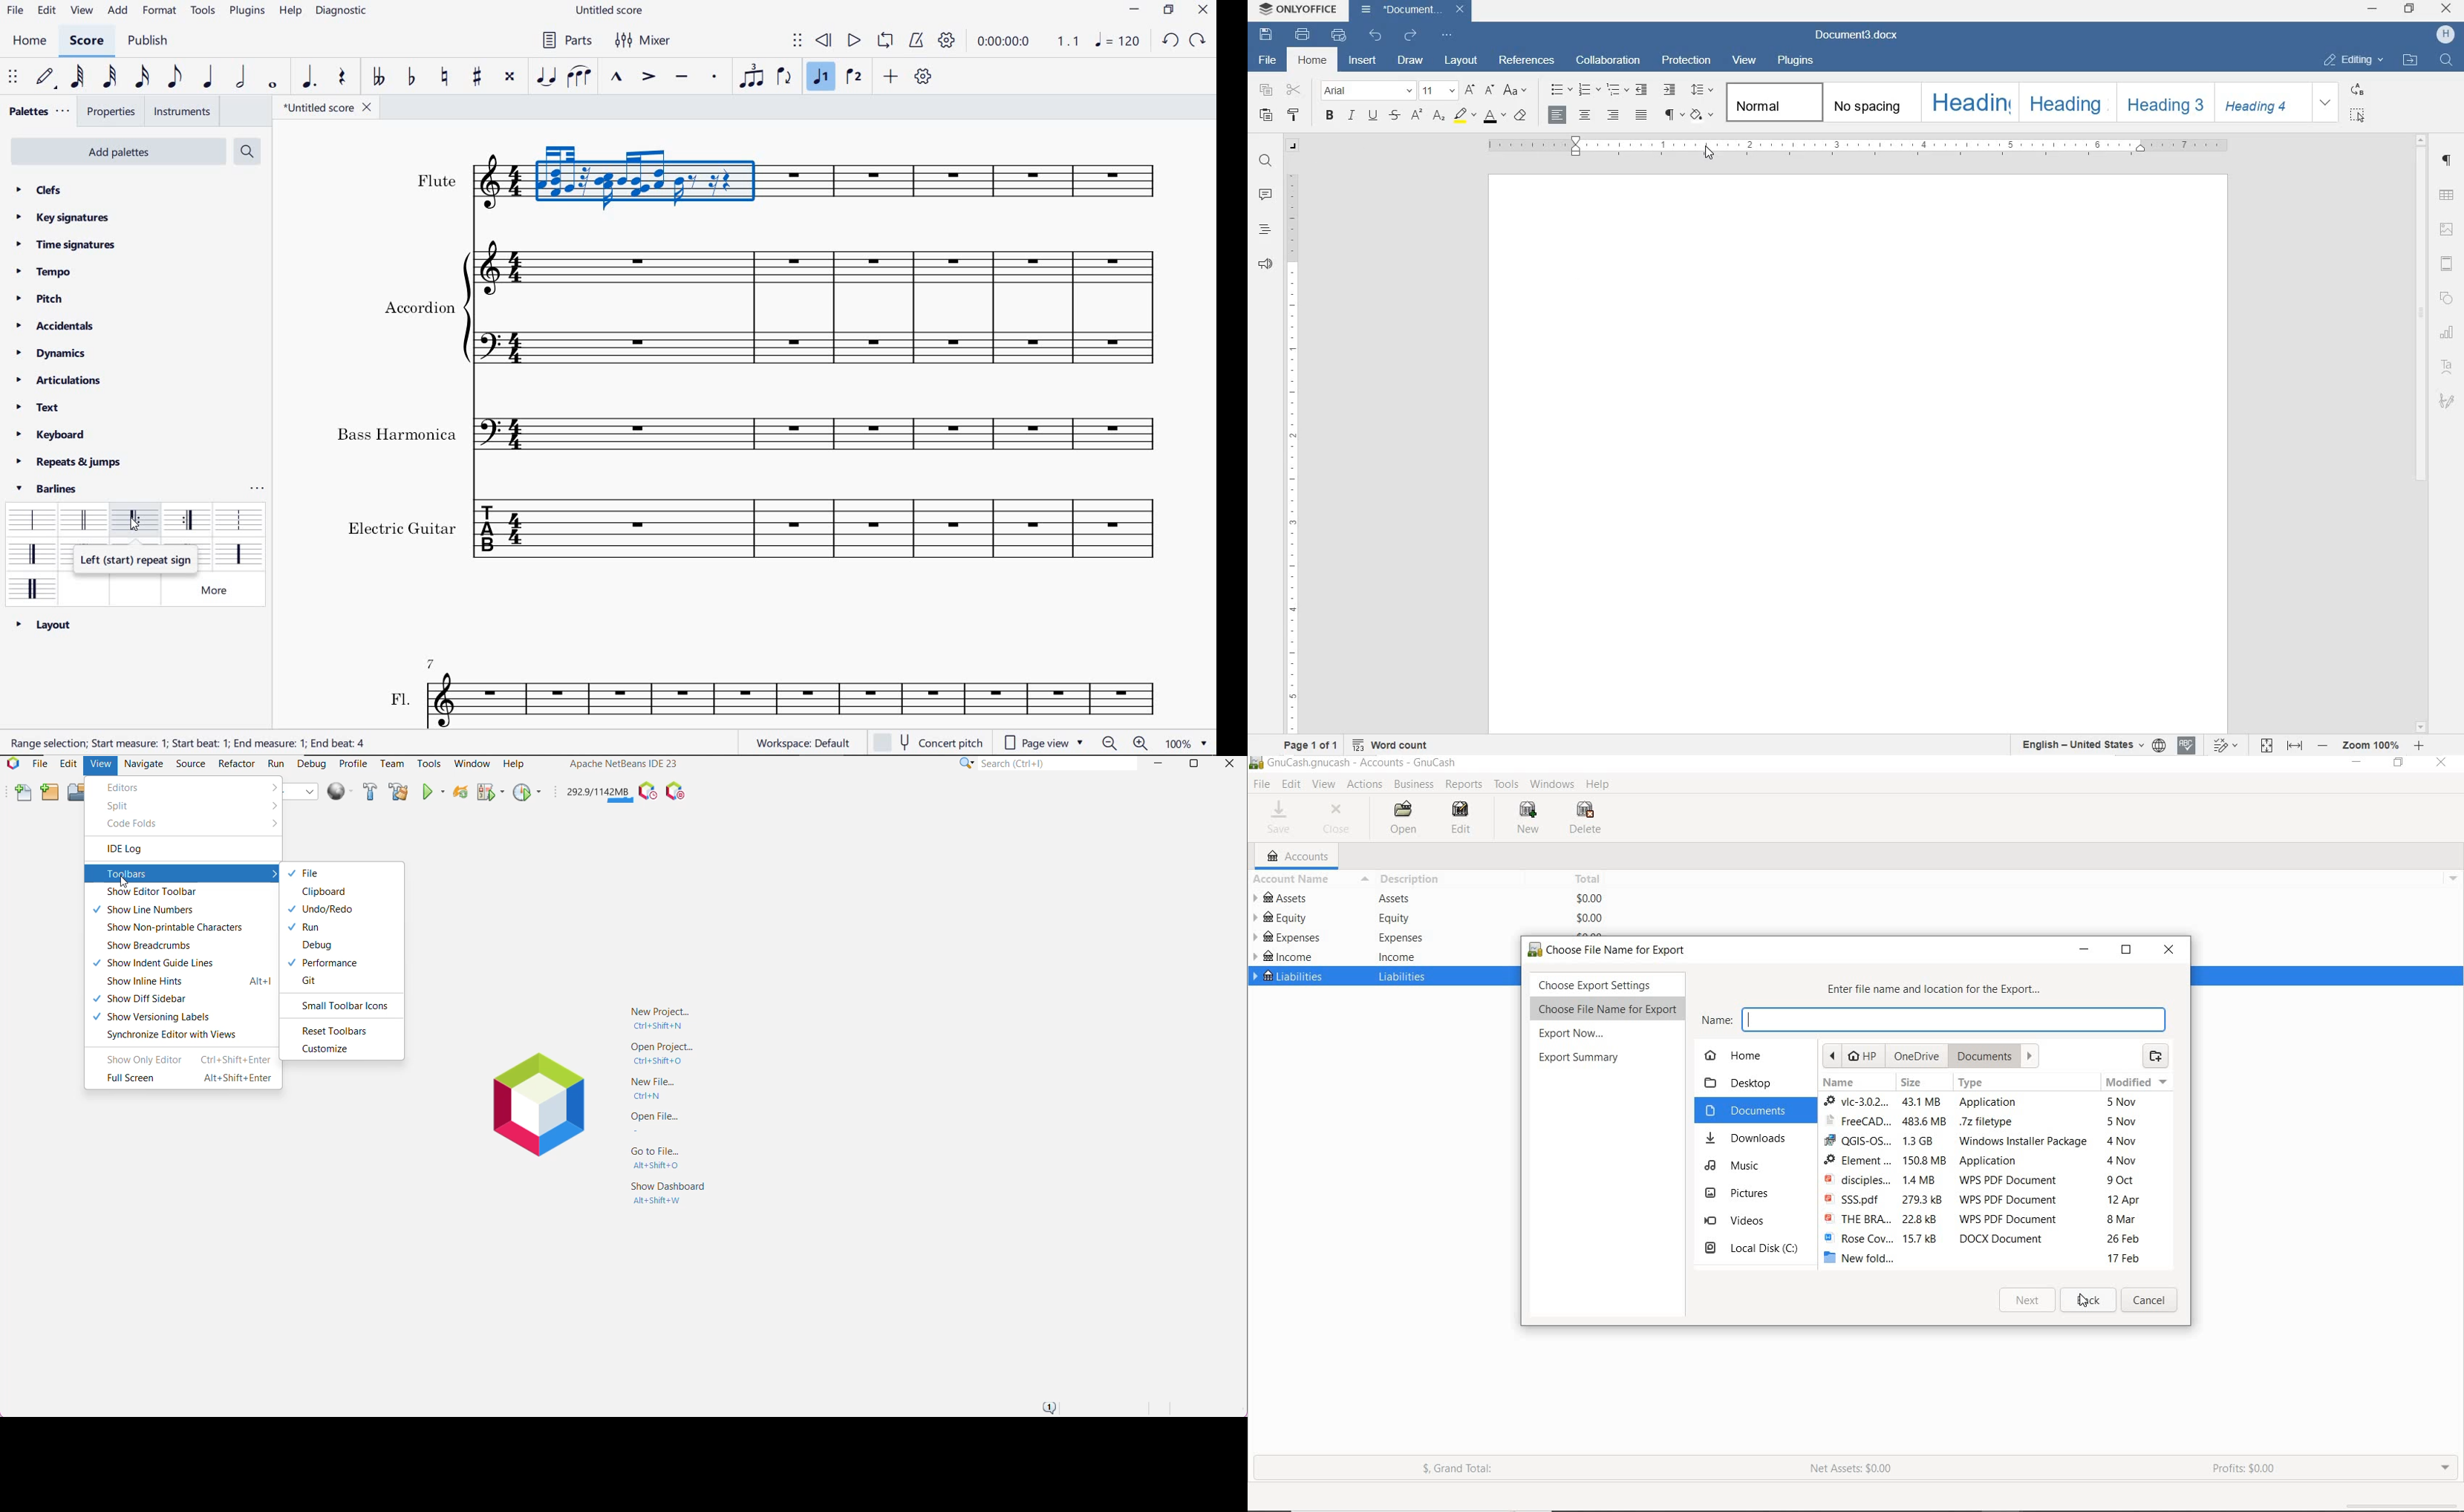  What do you see at coordinates (397, 434) in the screenshot?
I see `text` at bounding box center [397, 434].